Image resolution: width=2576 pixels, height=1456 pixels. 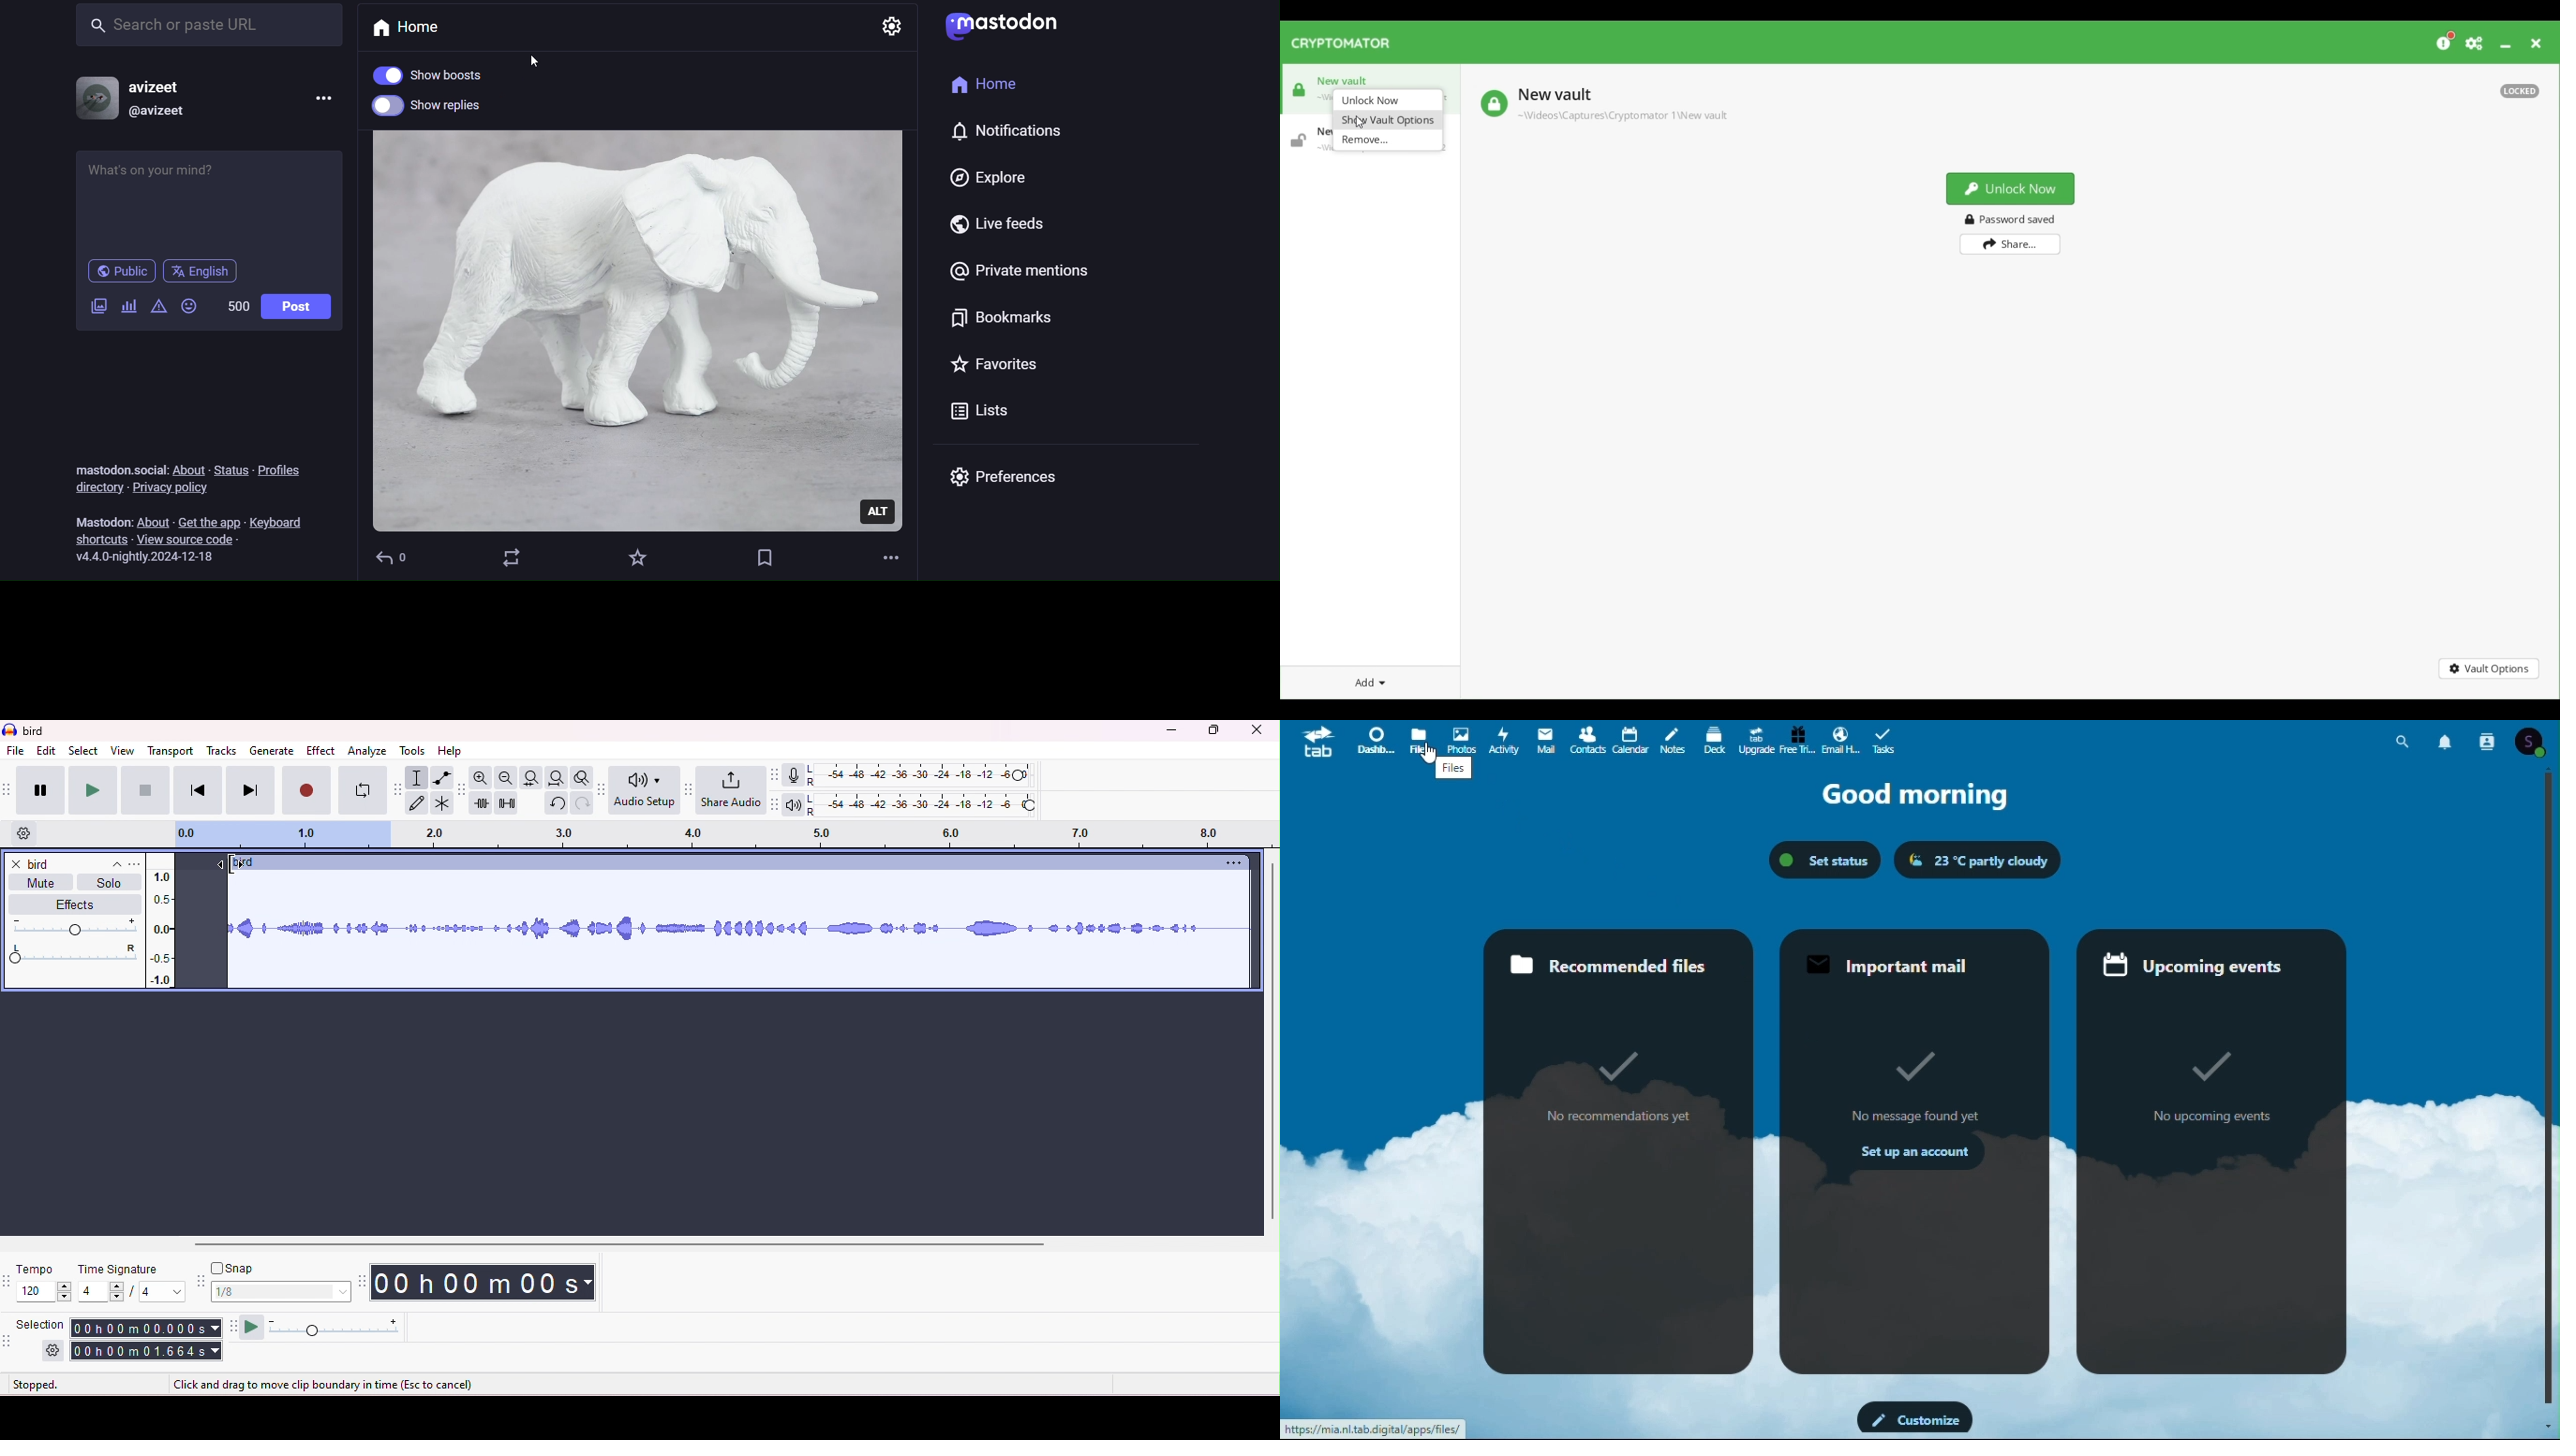 I want to click on Vault 1/Selected vault, so click(x=1363, y=79).